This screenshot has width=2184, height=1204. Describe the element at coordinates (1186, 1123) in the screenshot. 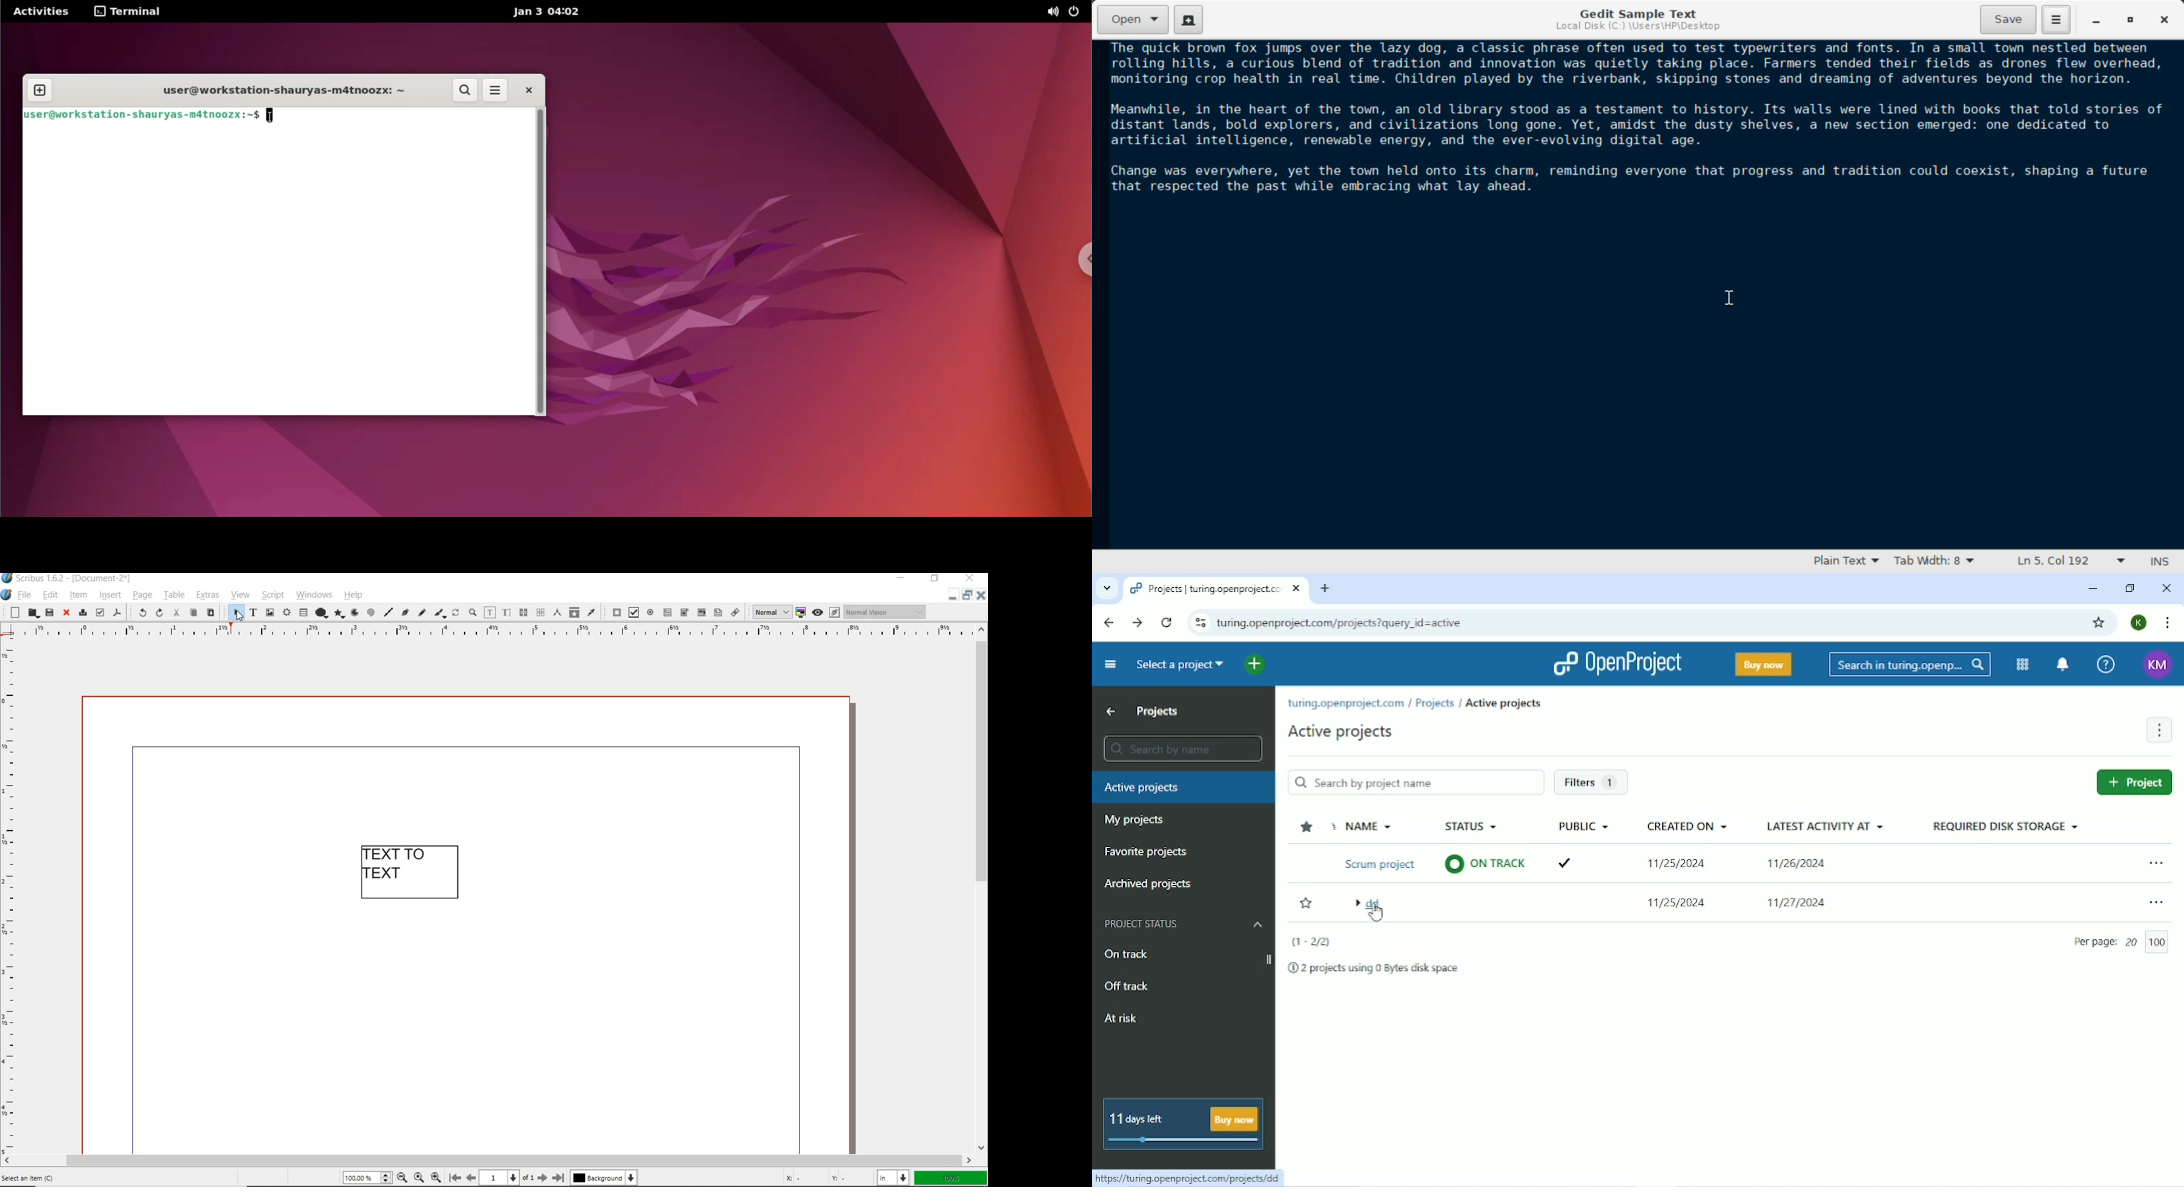

I see `11 days left Buy now` at that location.